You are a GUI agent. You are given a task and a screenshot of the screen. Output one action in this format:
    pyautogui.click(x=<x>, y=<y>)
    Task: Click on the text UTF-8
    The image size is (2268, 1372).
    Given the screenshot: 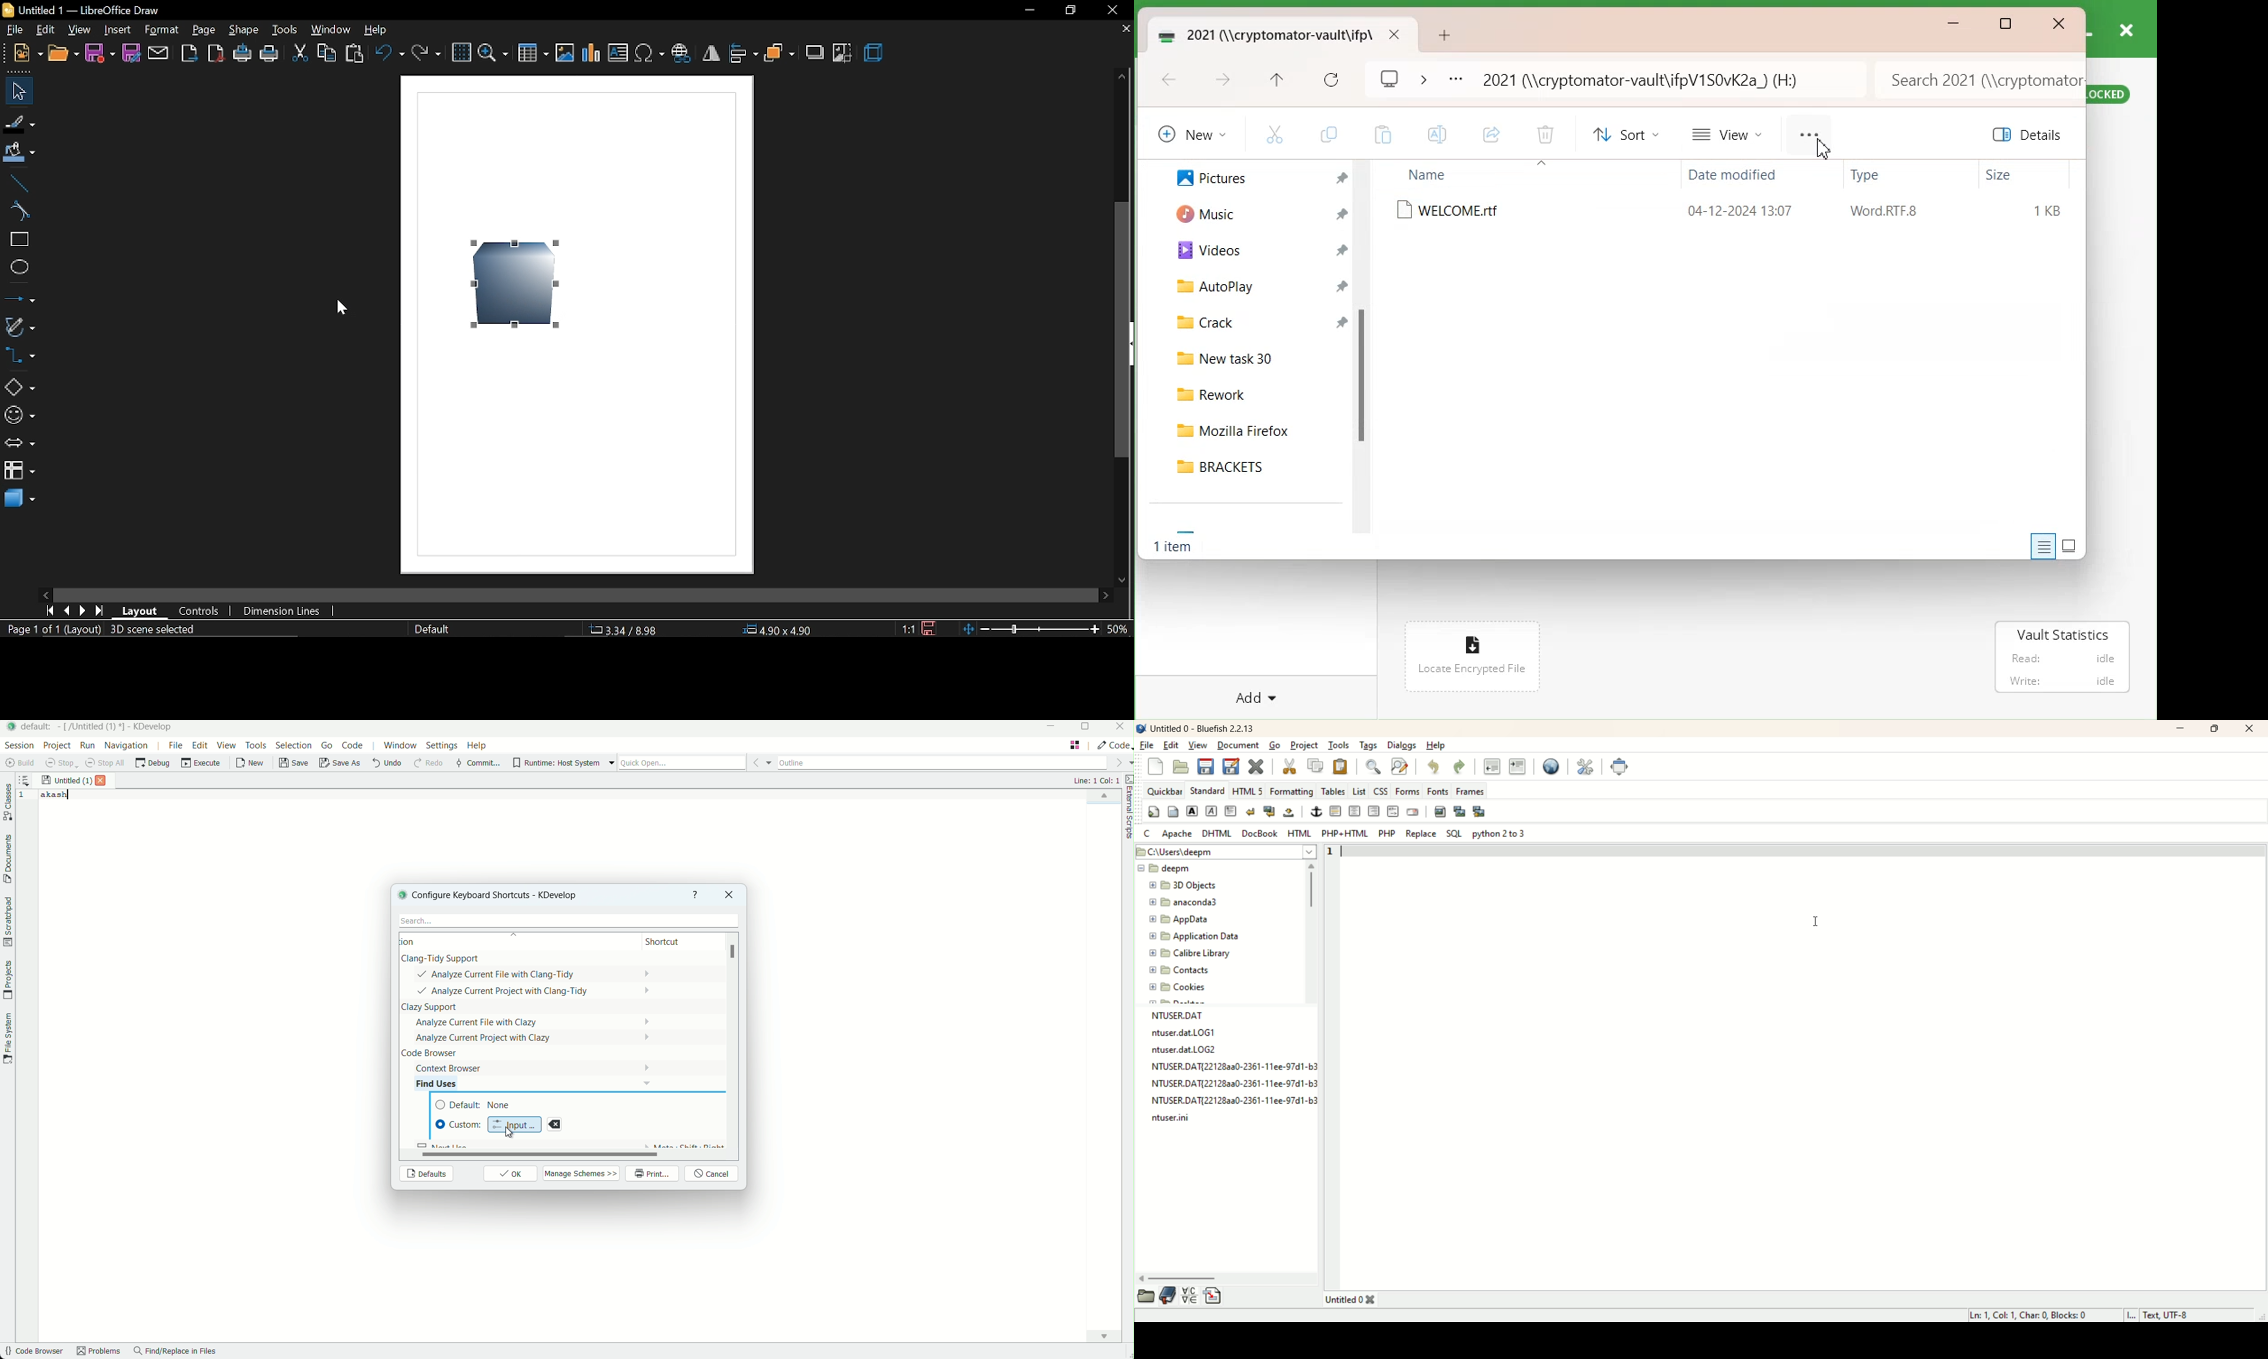 What is the action you would take?
    pyautogui.click(x=2169, y=1315)
    